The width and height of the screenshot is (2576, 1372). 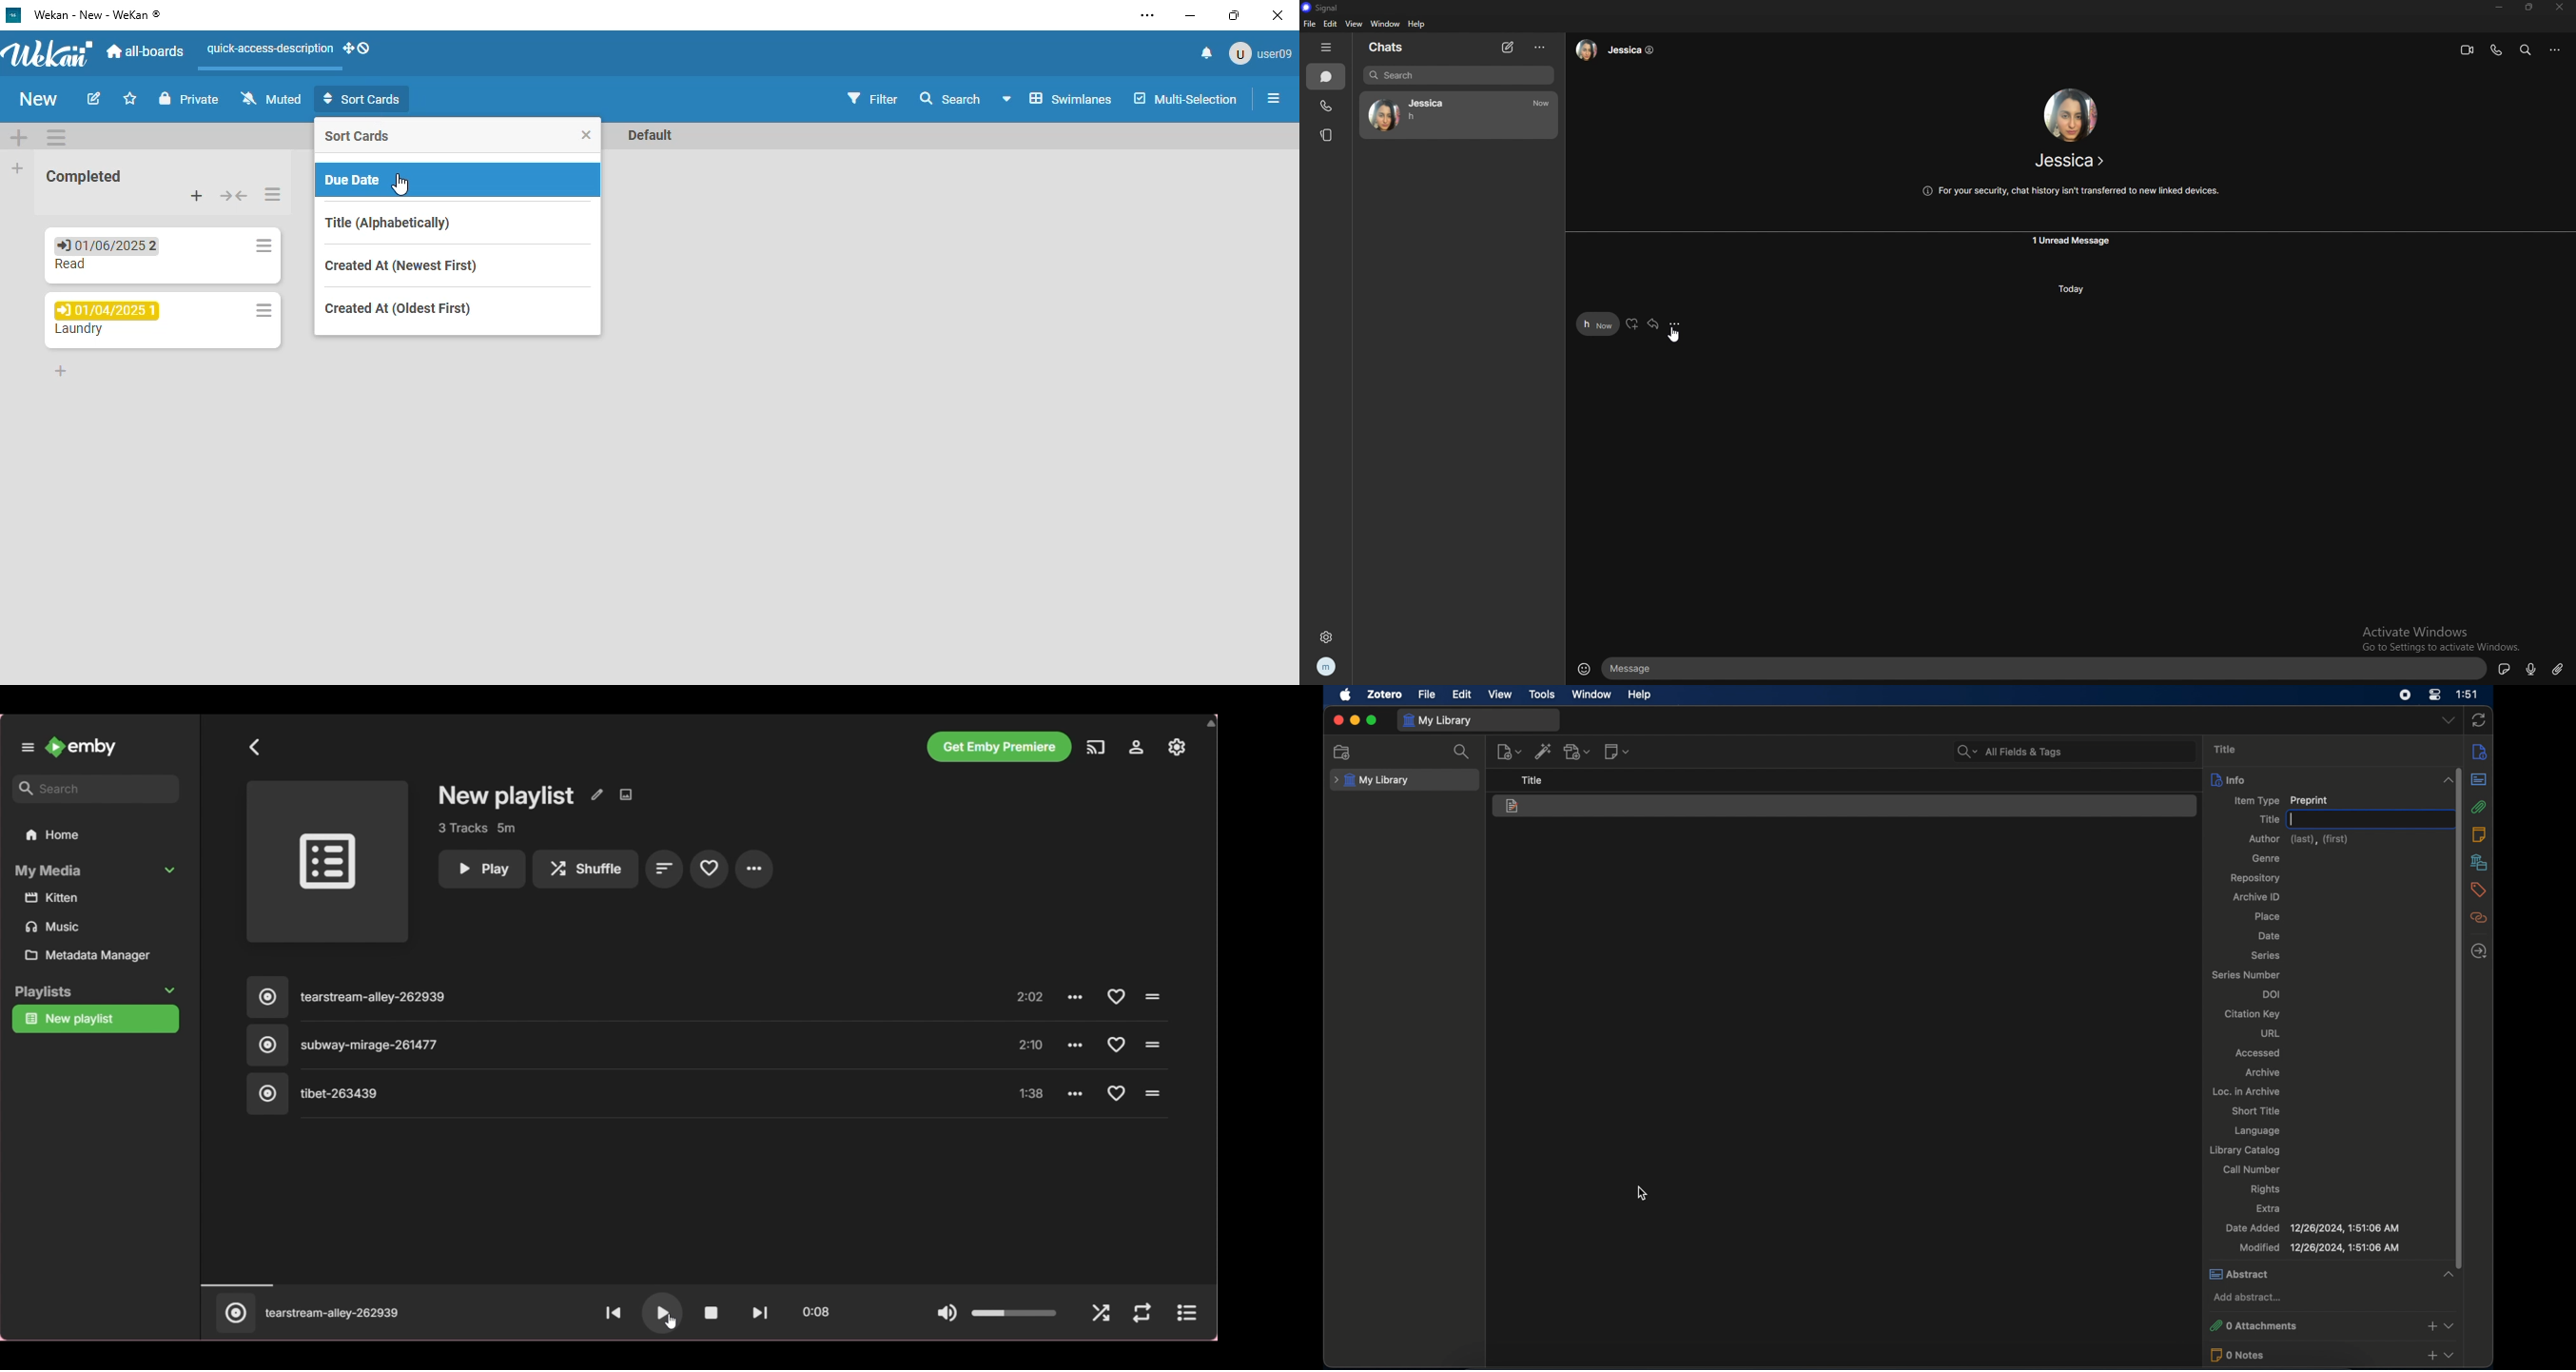 I want to click on open sidebar or close sidebar, so click(x=1274, y=98).